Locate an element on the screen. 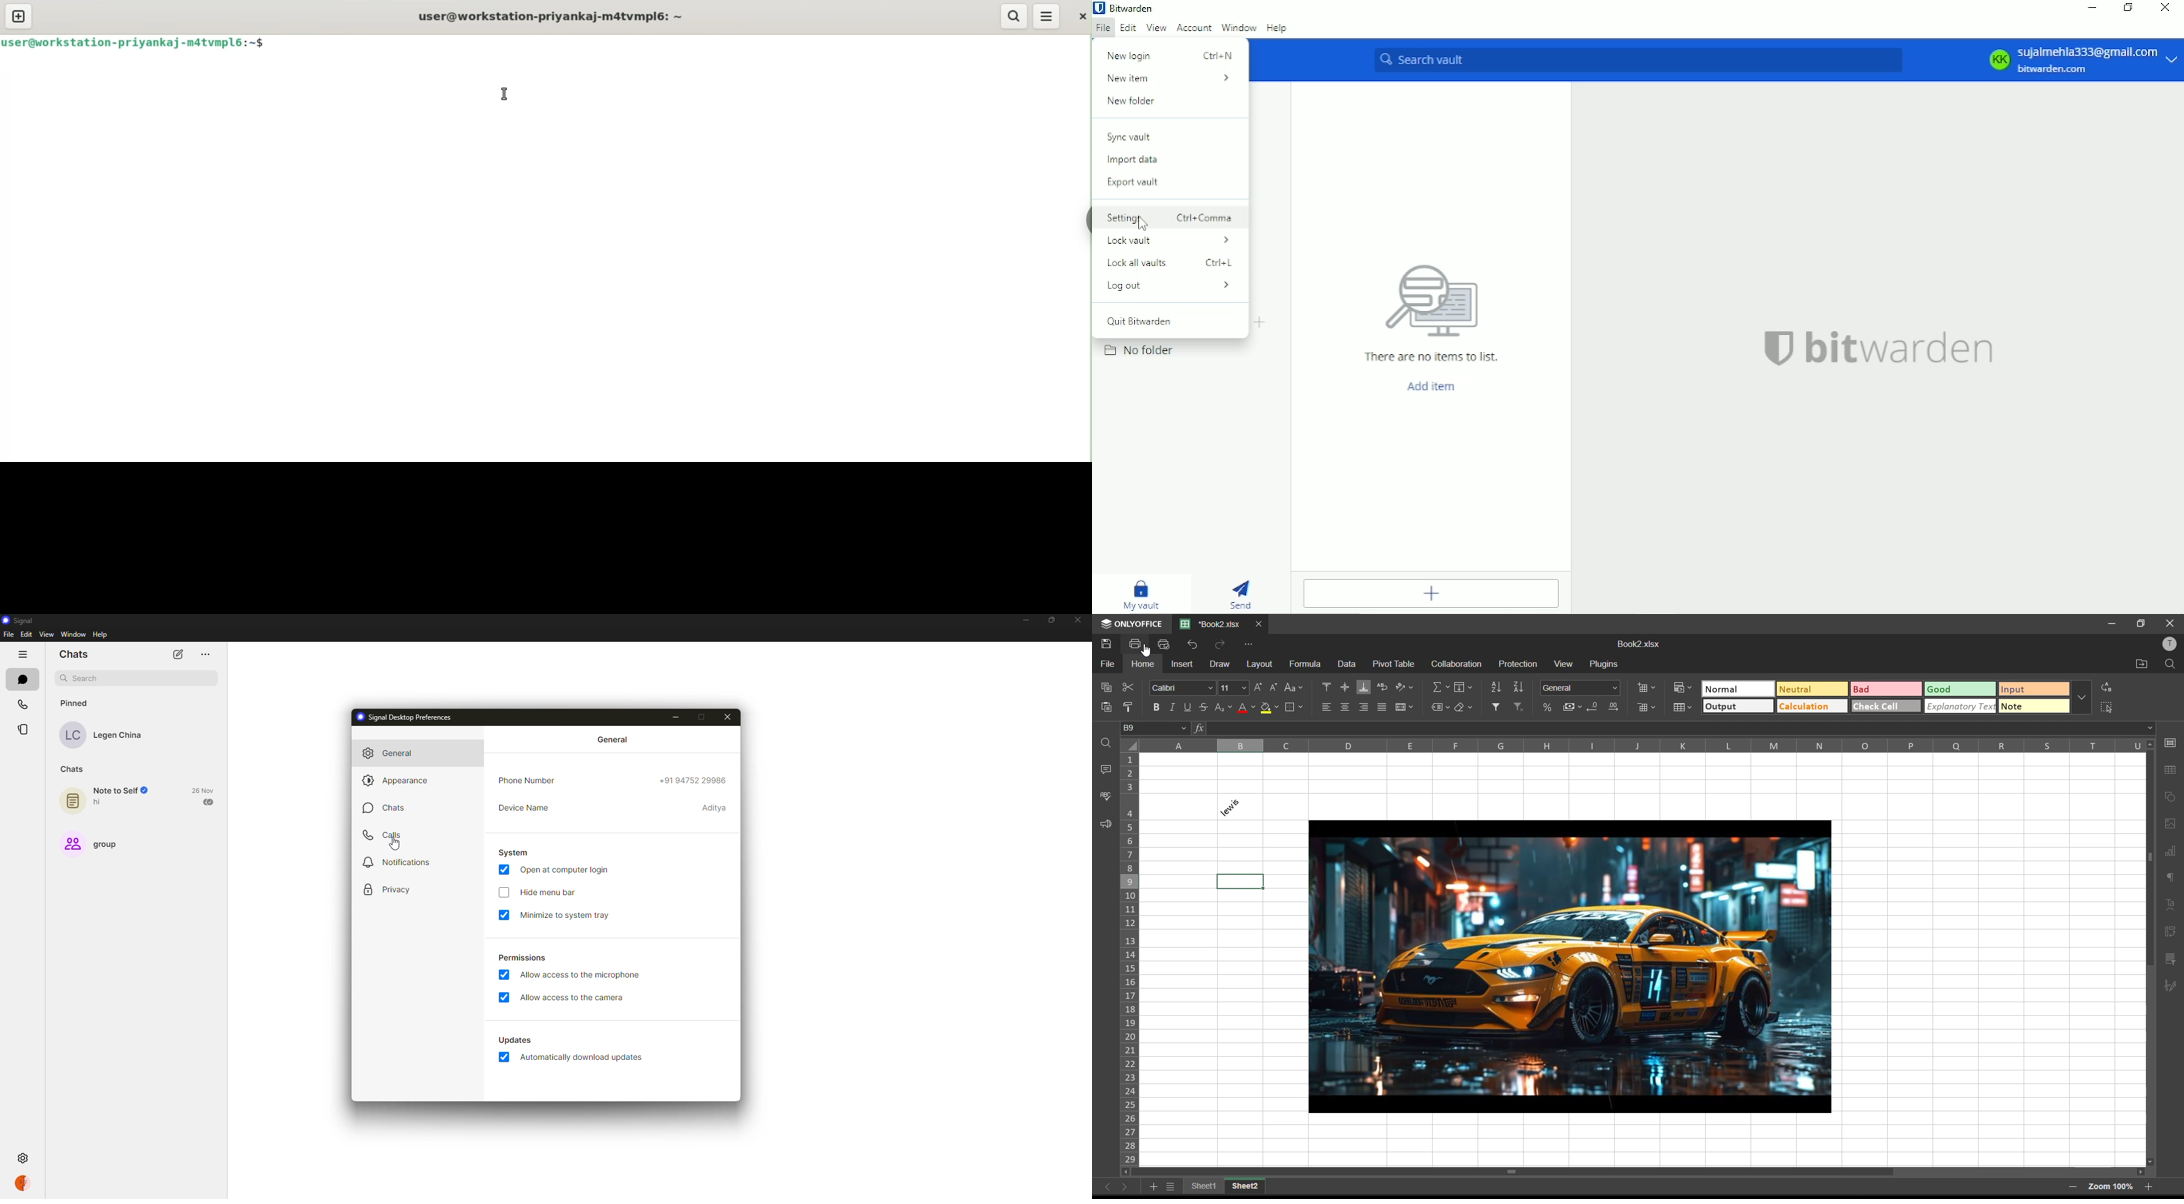 Image resolution: width=2184 pixels, height=1204 pixels. paste is located at coordinates (1102, 707).